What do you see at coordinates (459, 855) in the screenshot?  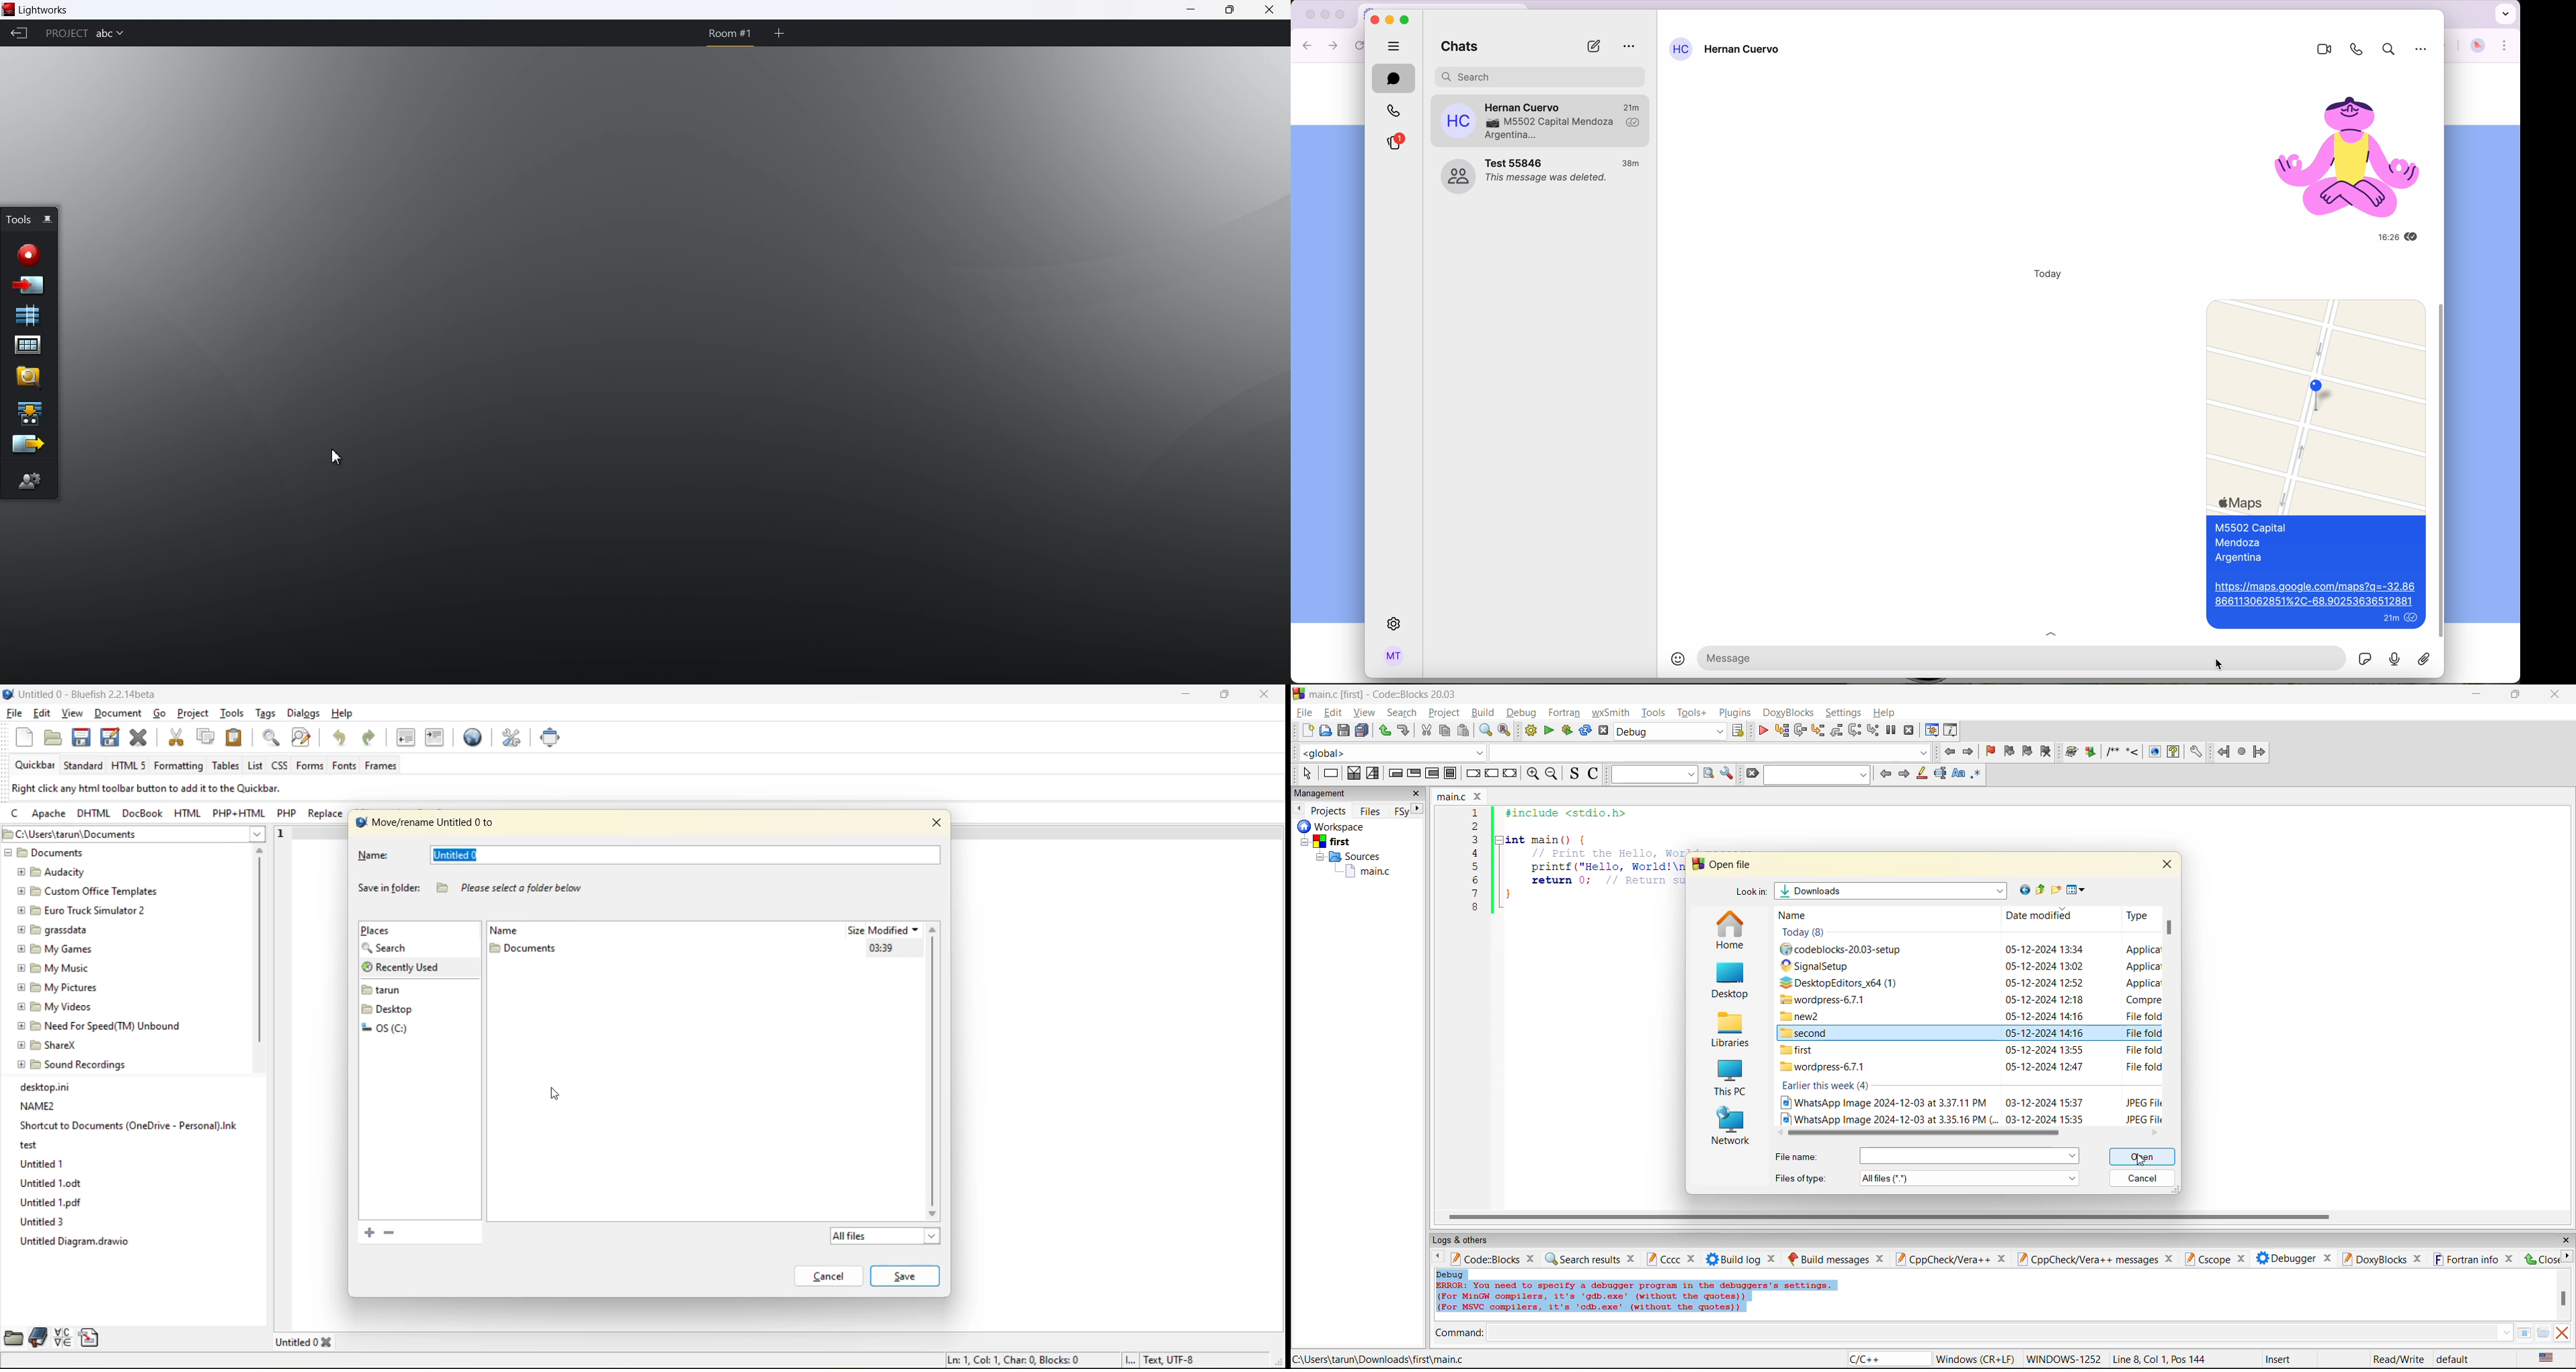 I see `current file name` at bounding box center [459, 855].